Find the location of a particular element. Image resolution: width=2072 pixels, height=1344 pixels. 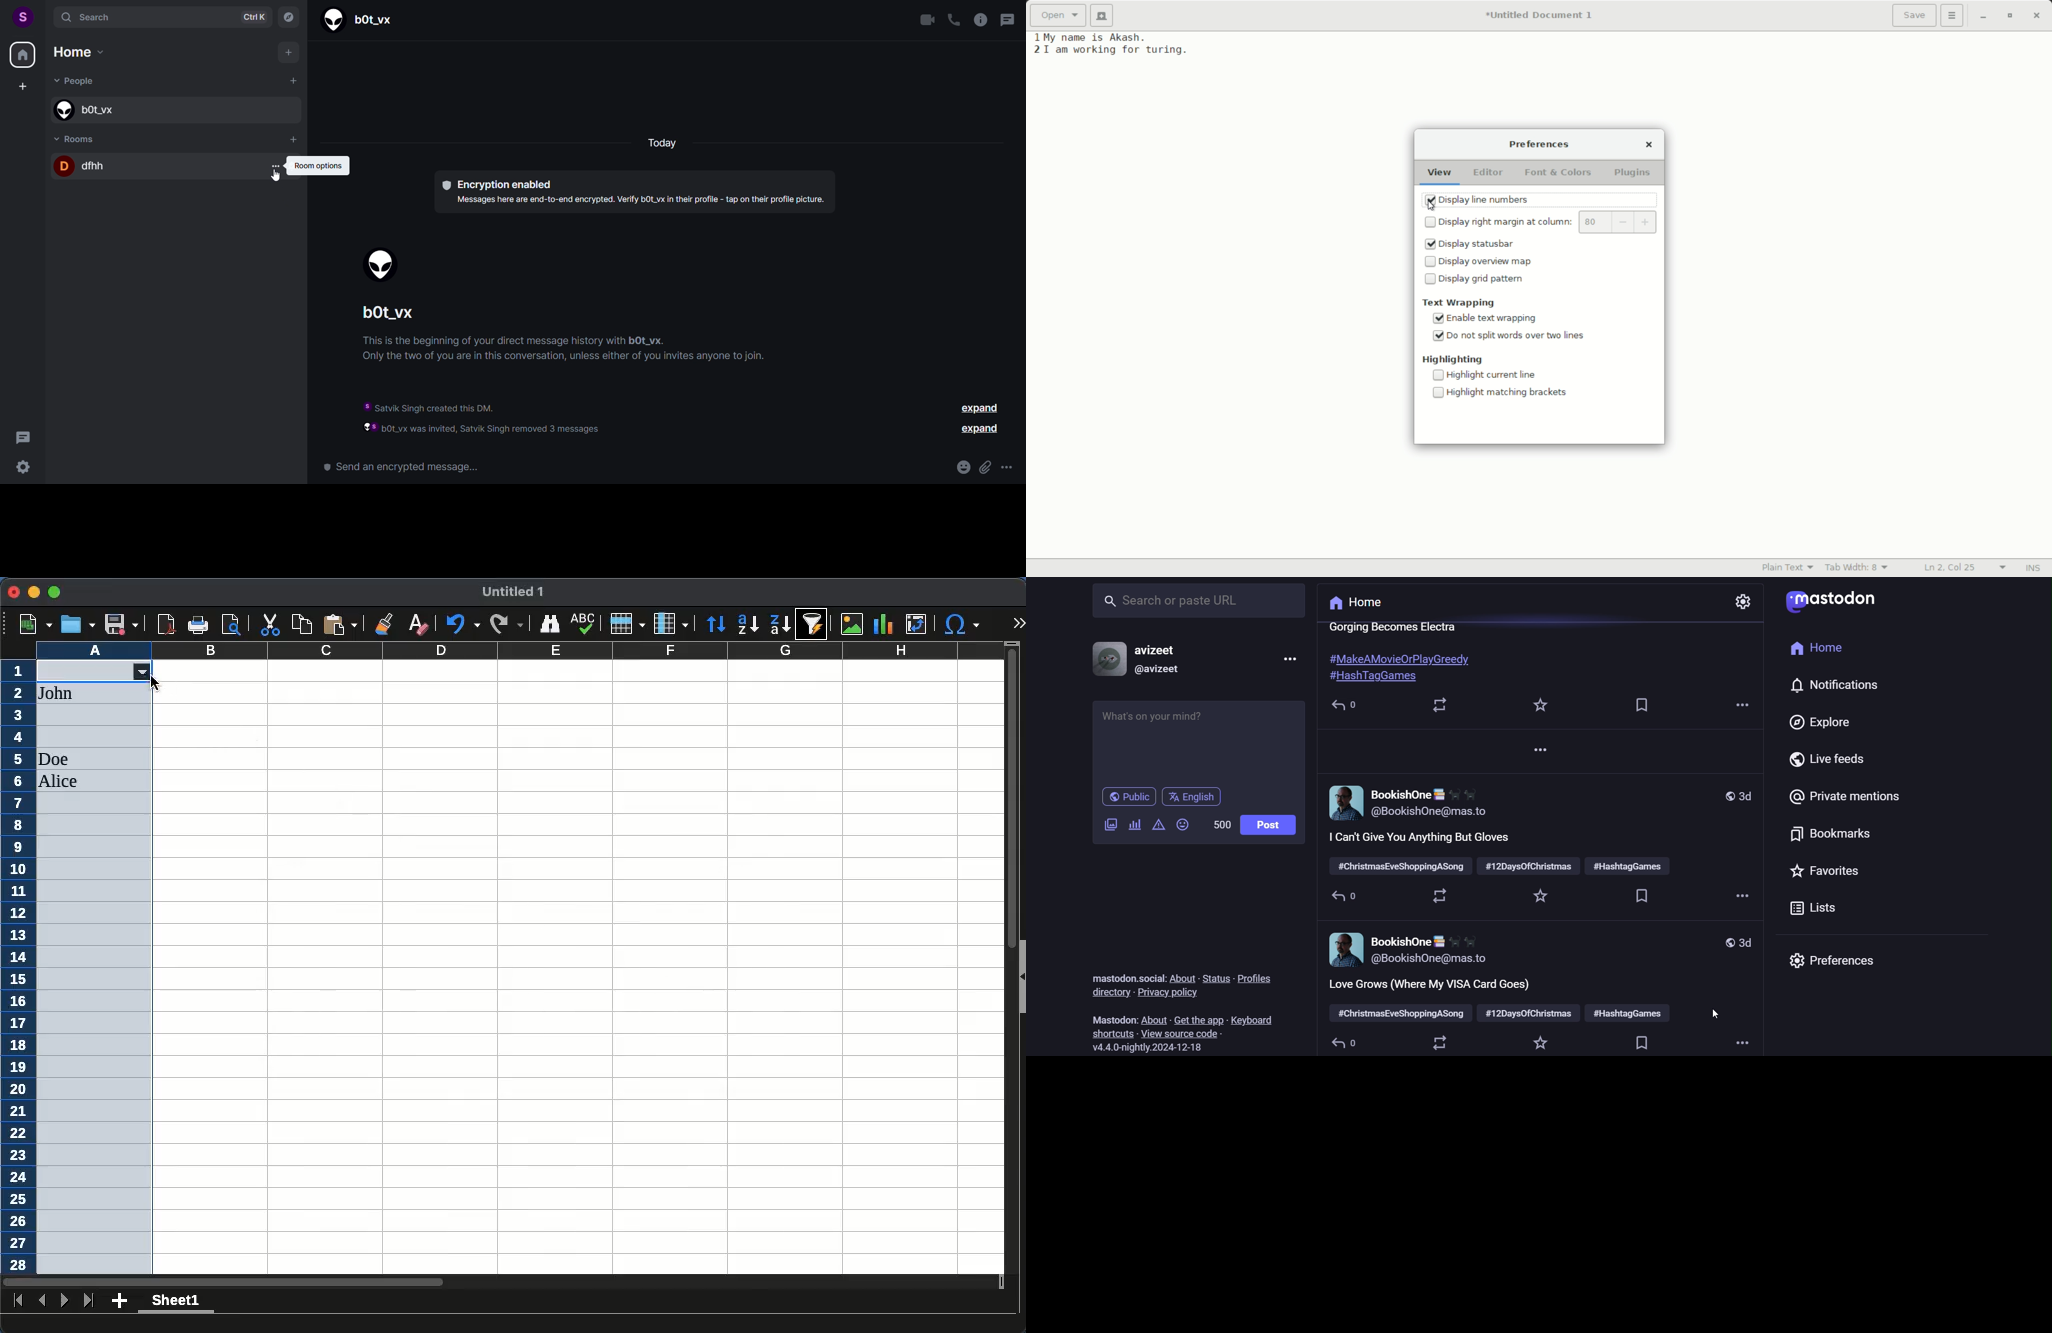

bookmark is located at coordinates (1644, 898).